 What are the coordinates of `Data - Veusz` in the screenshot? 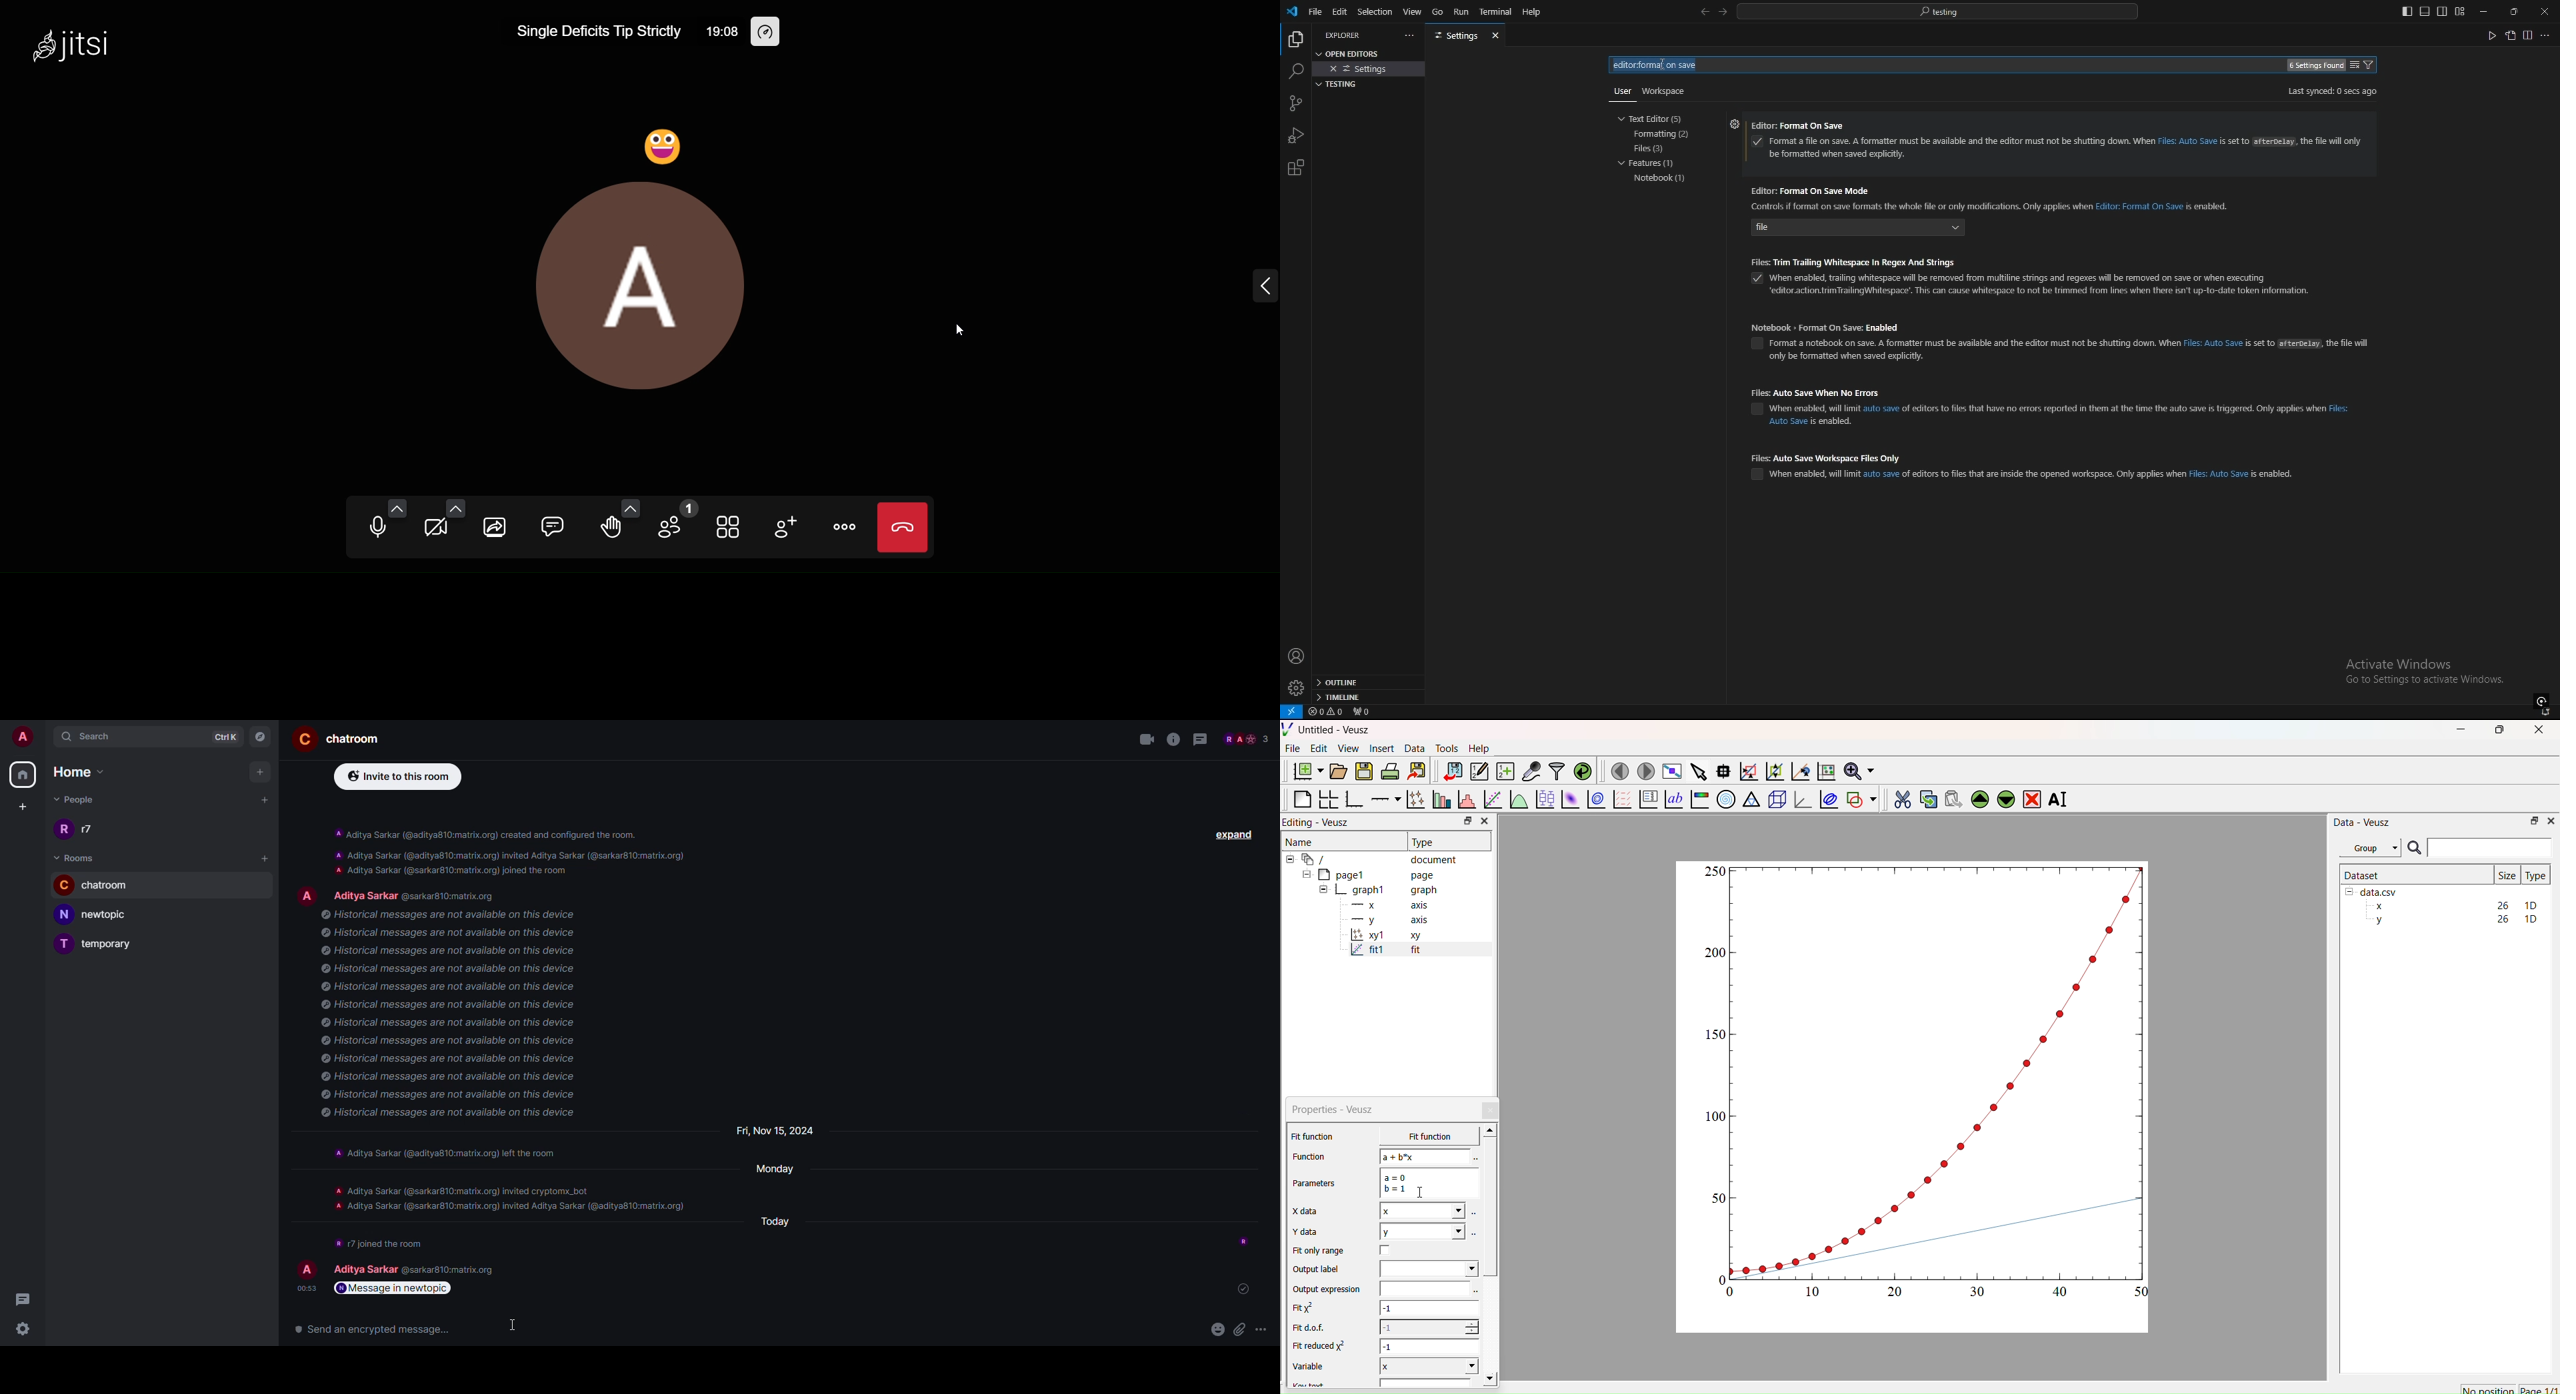 It's located at (2362, 822).